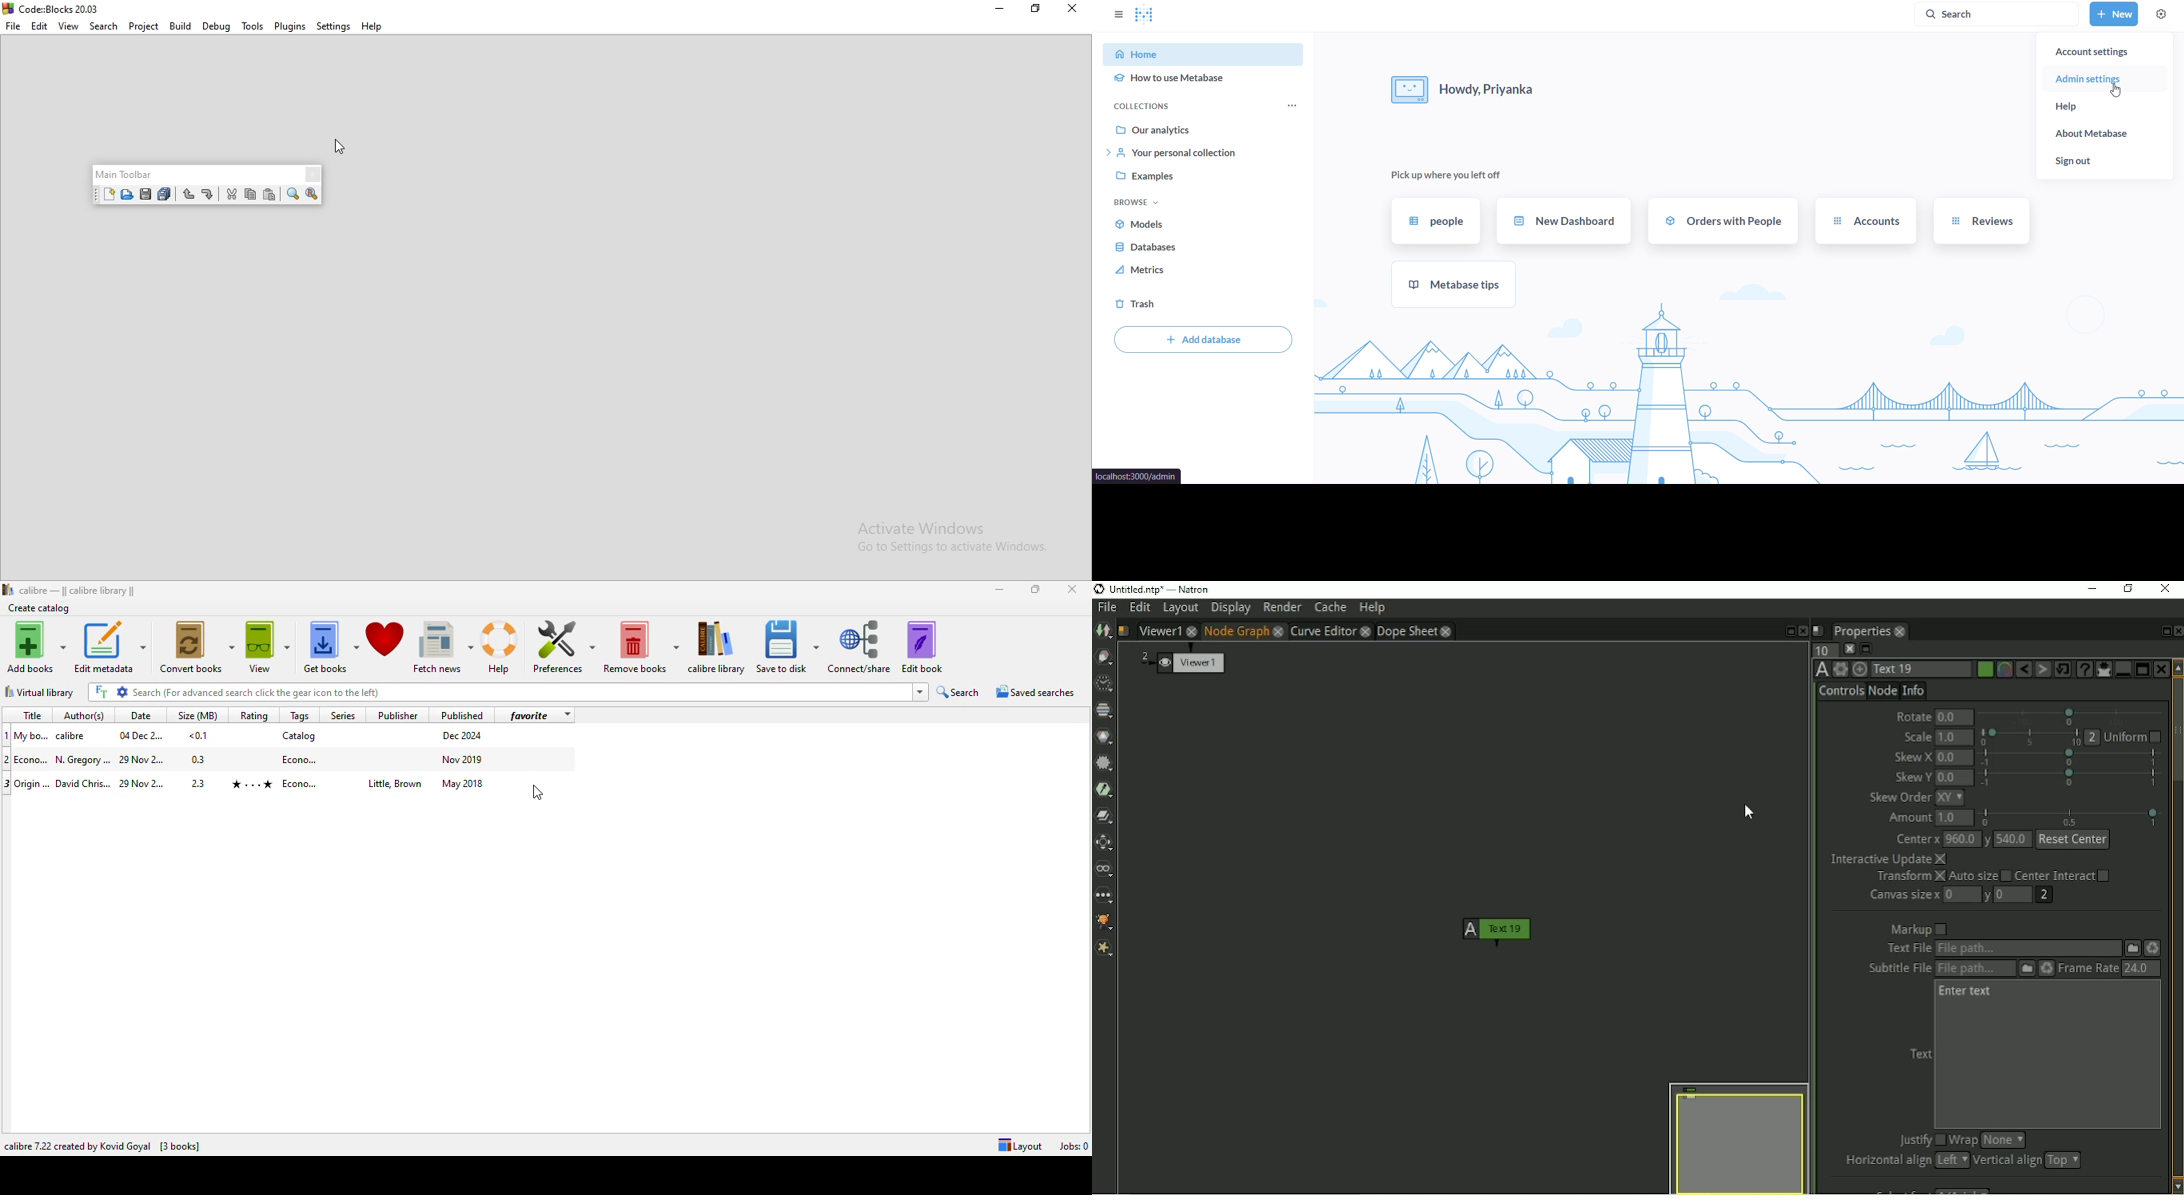 The image size is (2184, 1204). Describe the element at coordinates (7, 735) in the screenshot. I see `1` at that location.